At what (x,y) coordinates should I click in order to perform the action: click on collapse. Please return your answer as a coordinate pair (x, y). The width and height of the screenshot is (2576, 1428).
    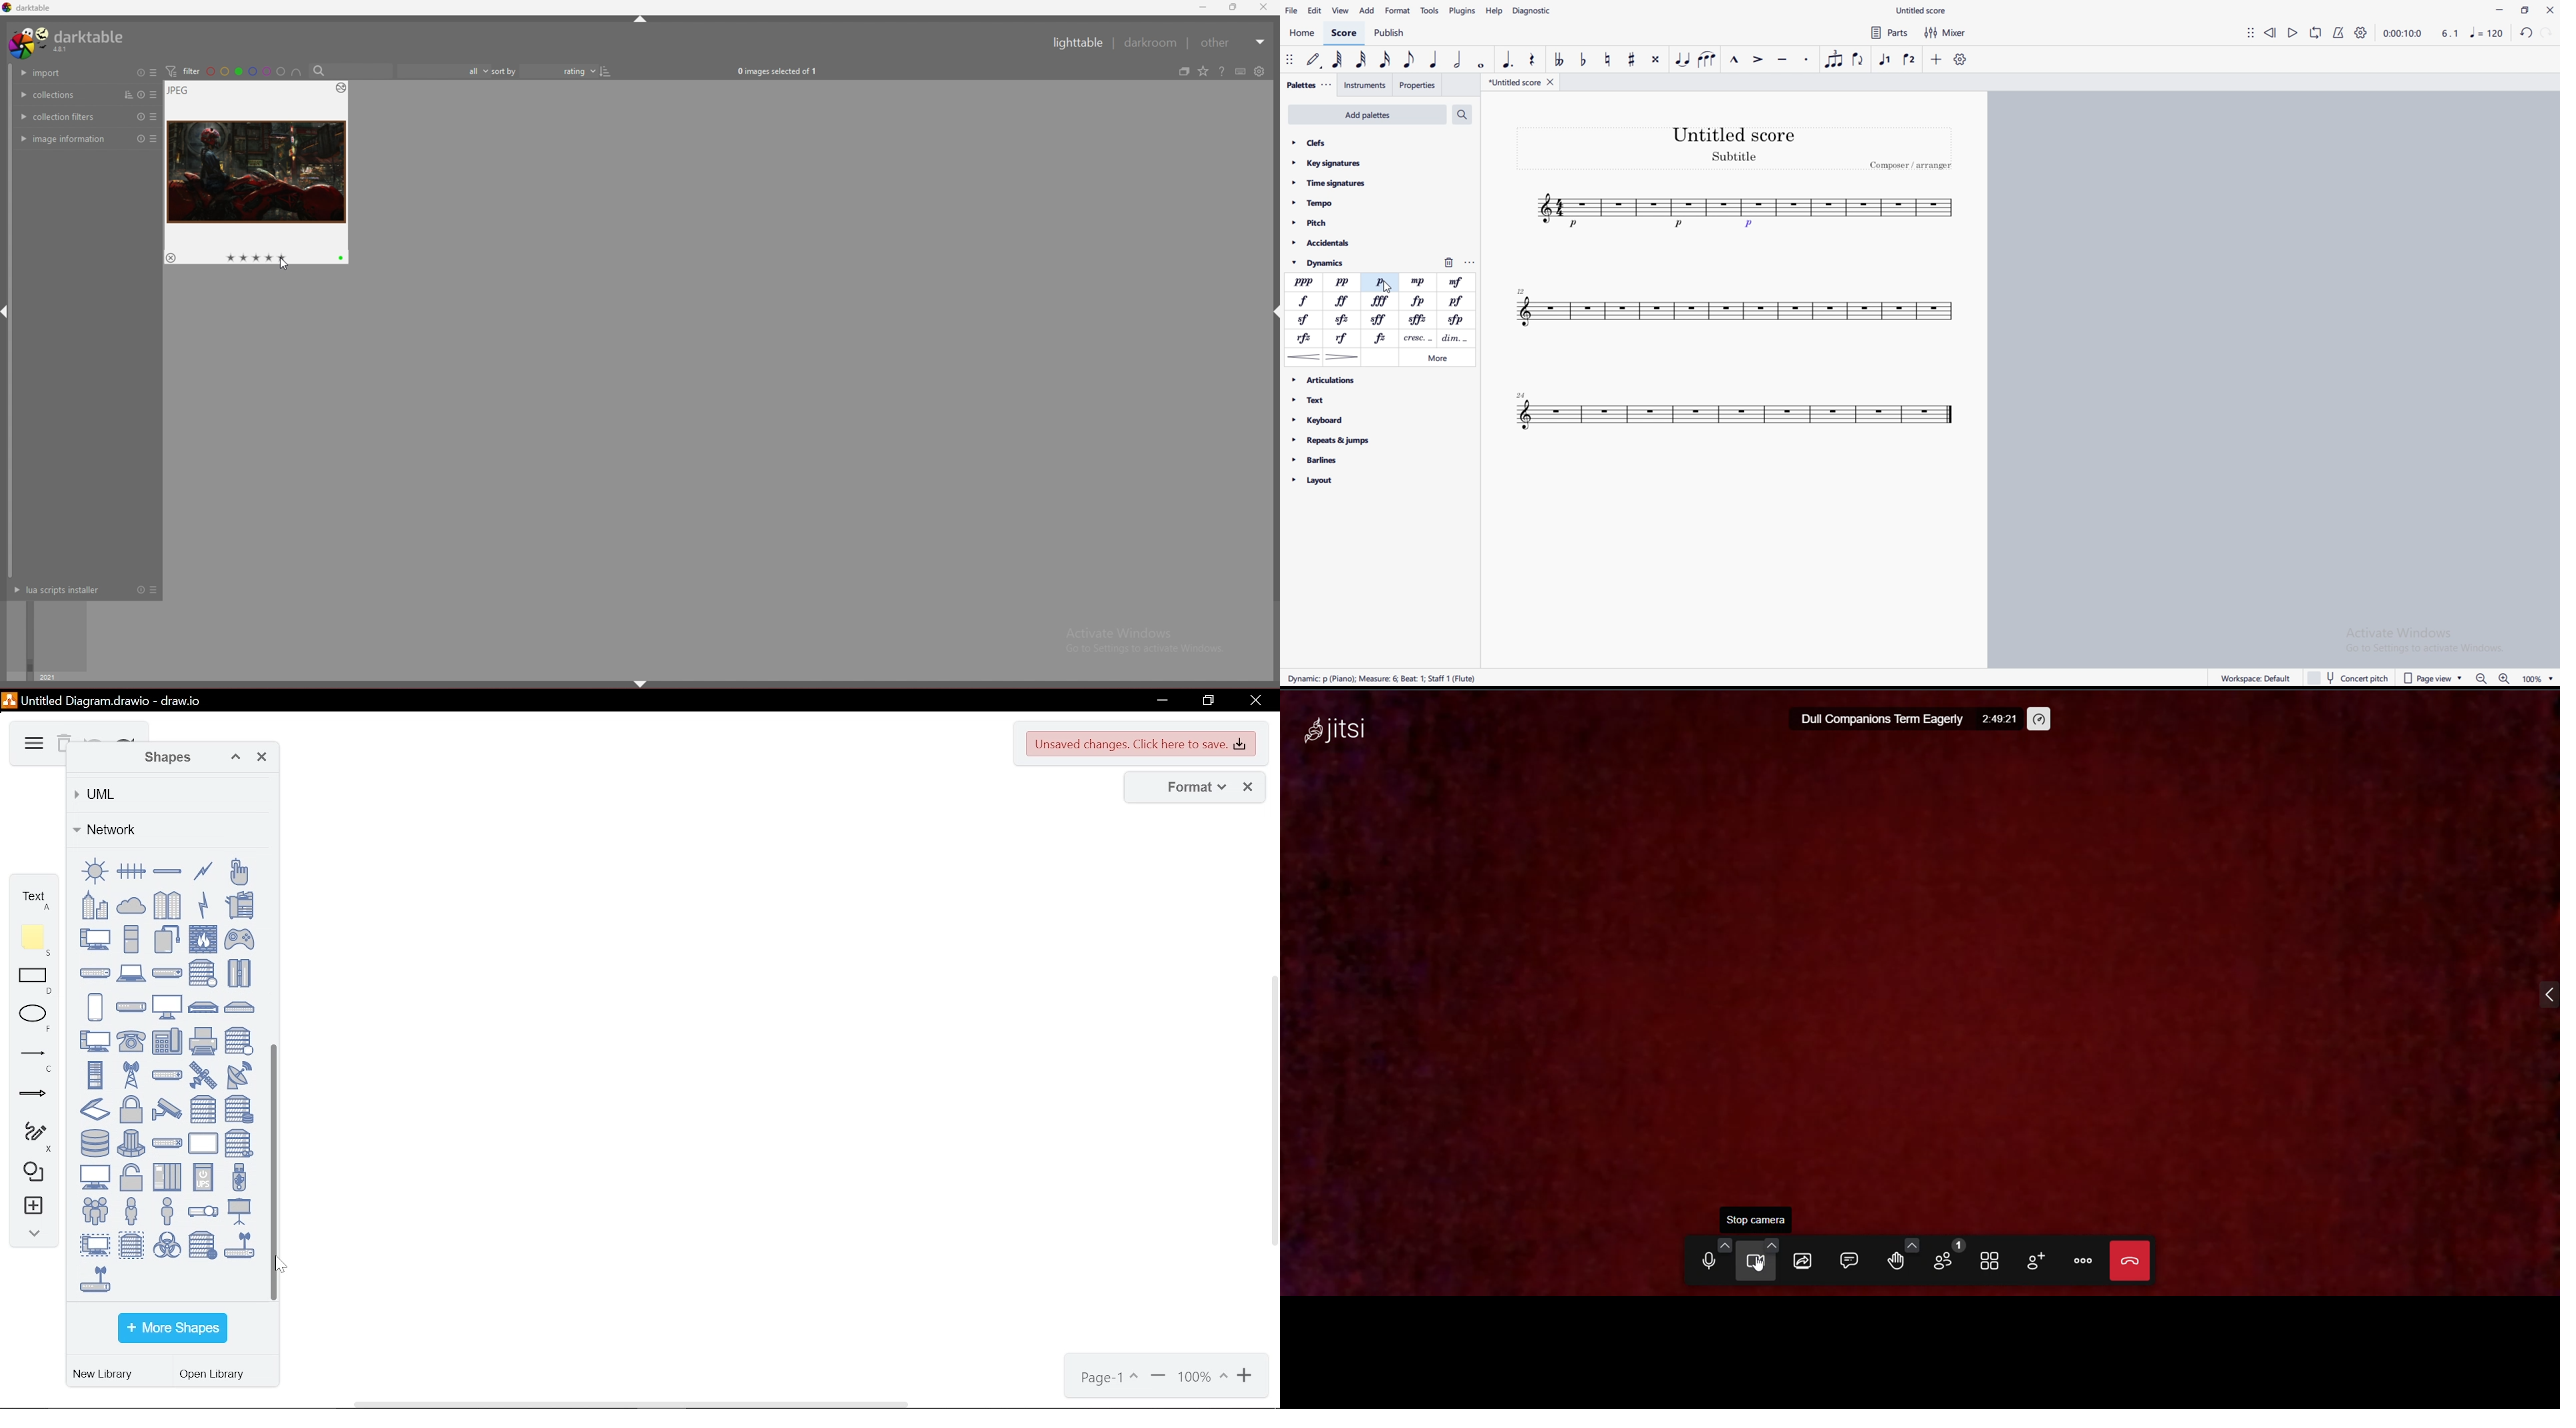
    Looking at the image, I should click on (30, 1236).